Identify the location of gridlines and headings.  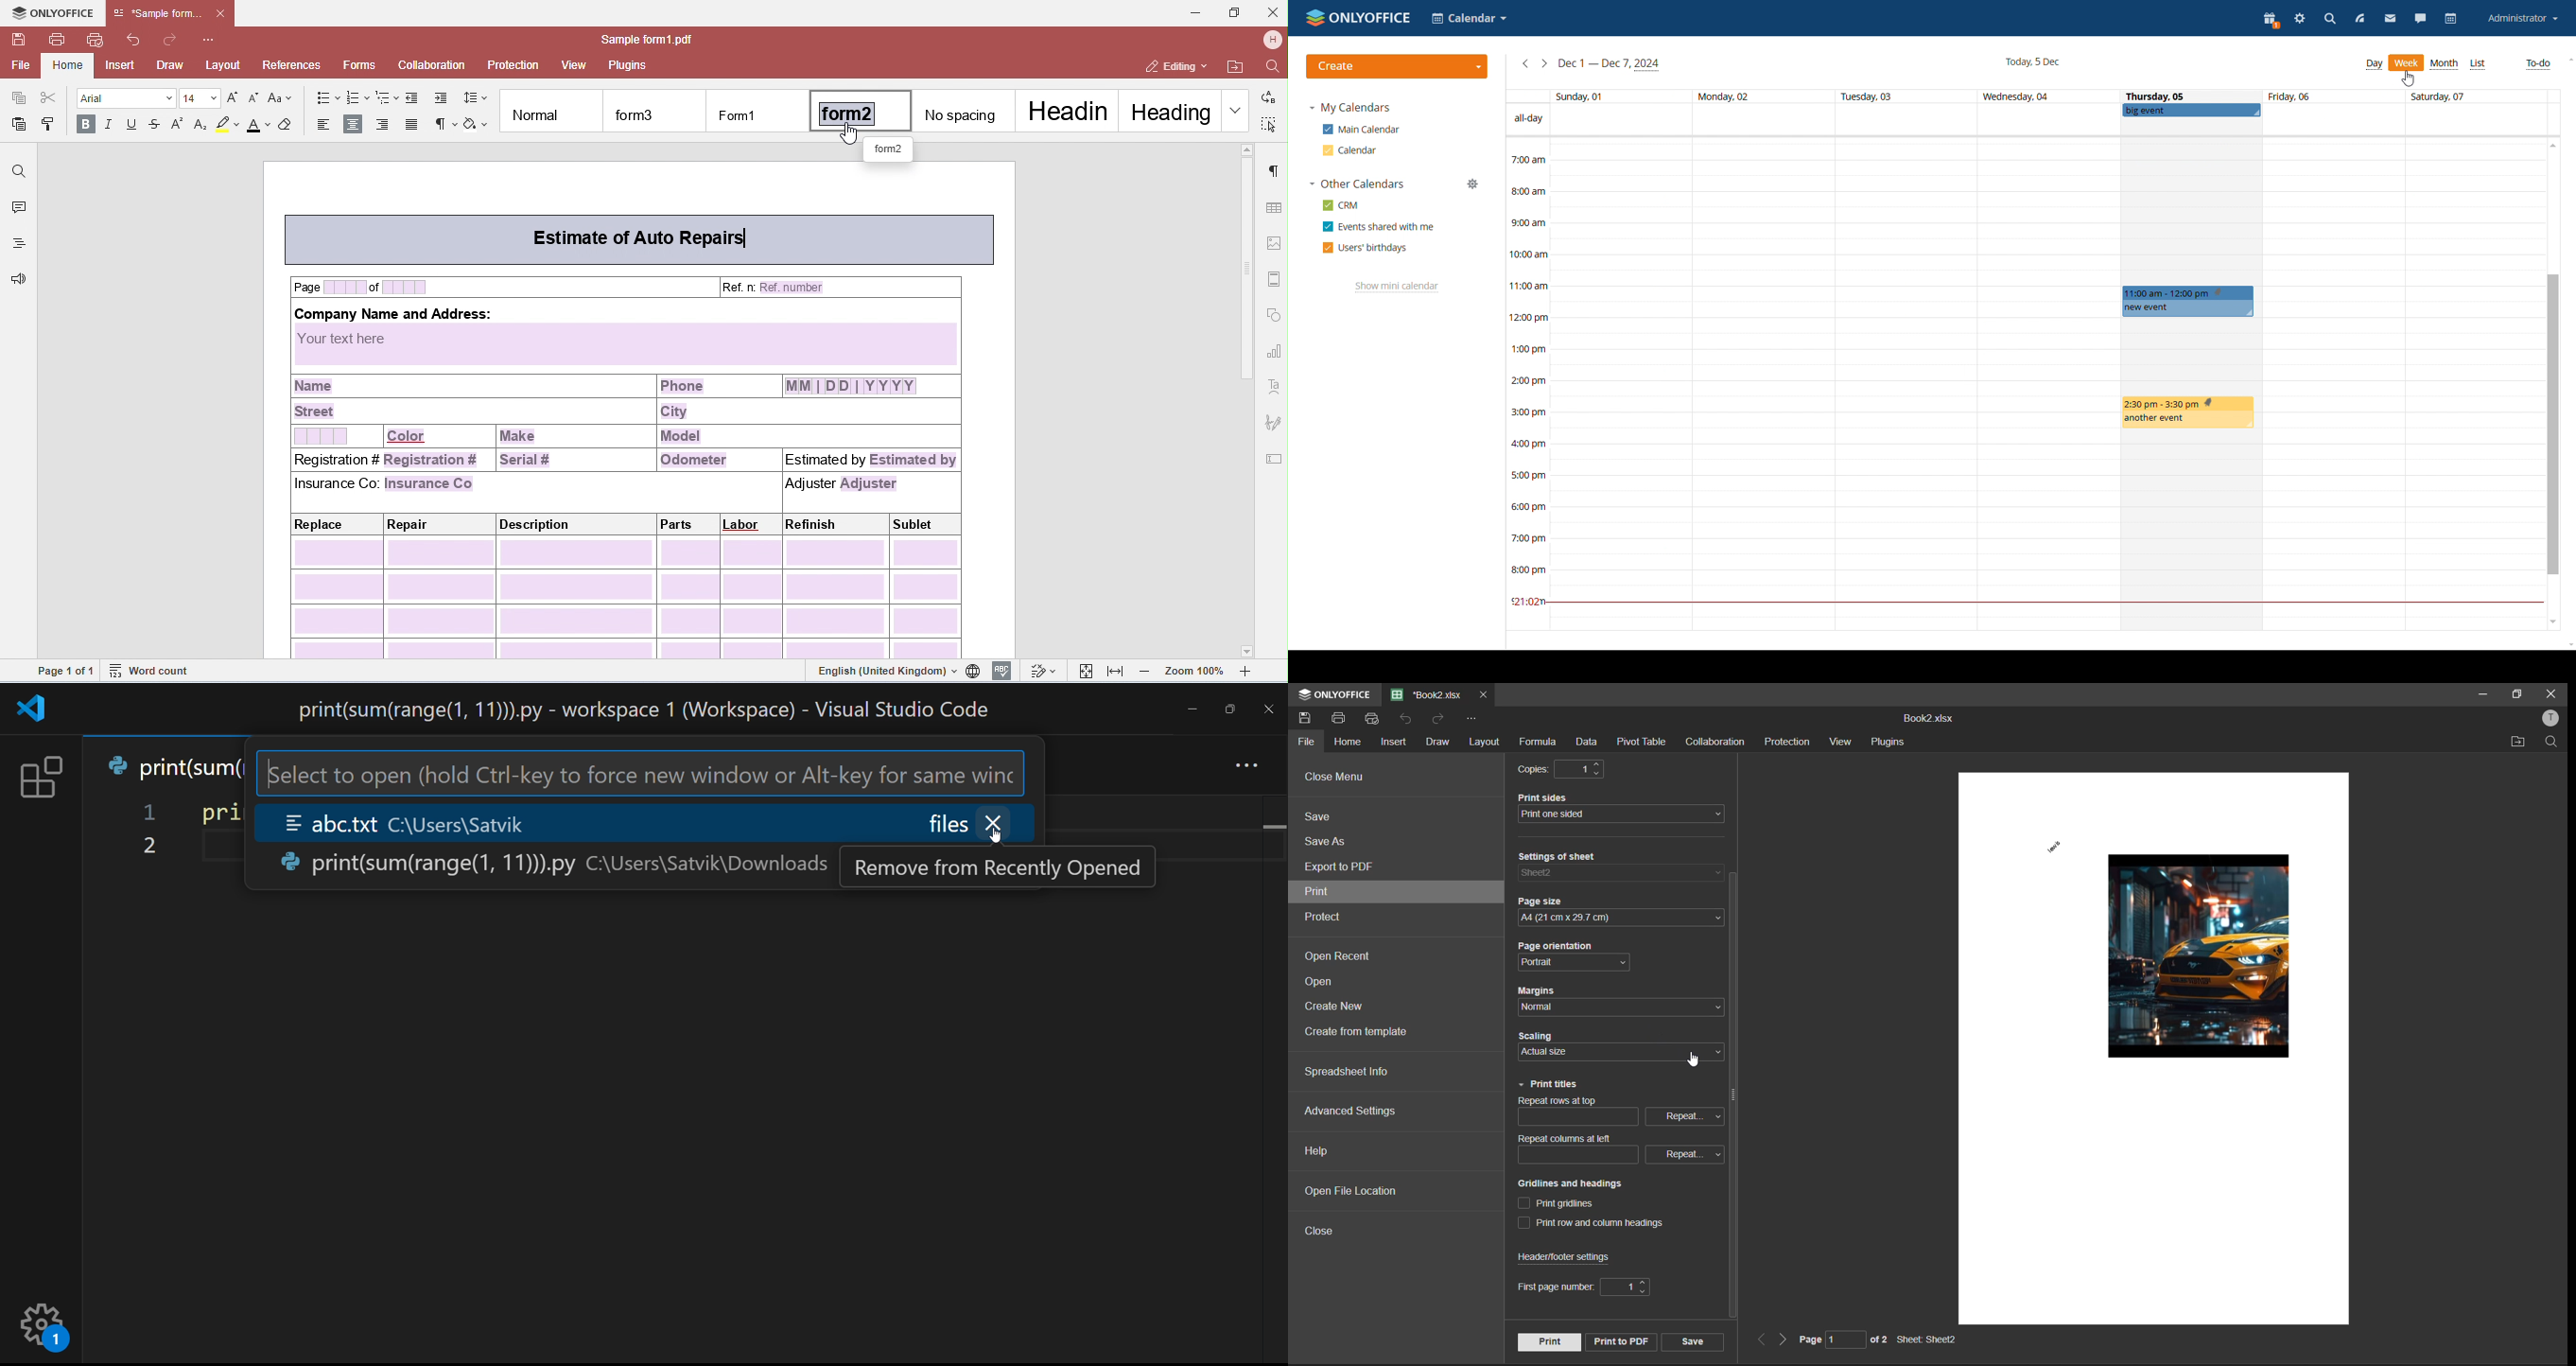
(1578, 1184).